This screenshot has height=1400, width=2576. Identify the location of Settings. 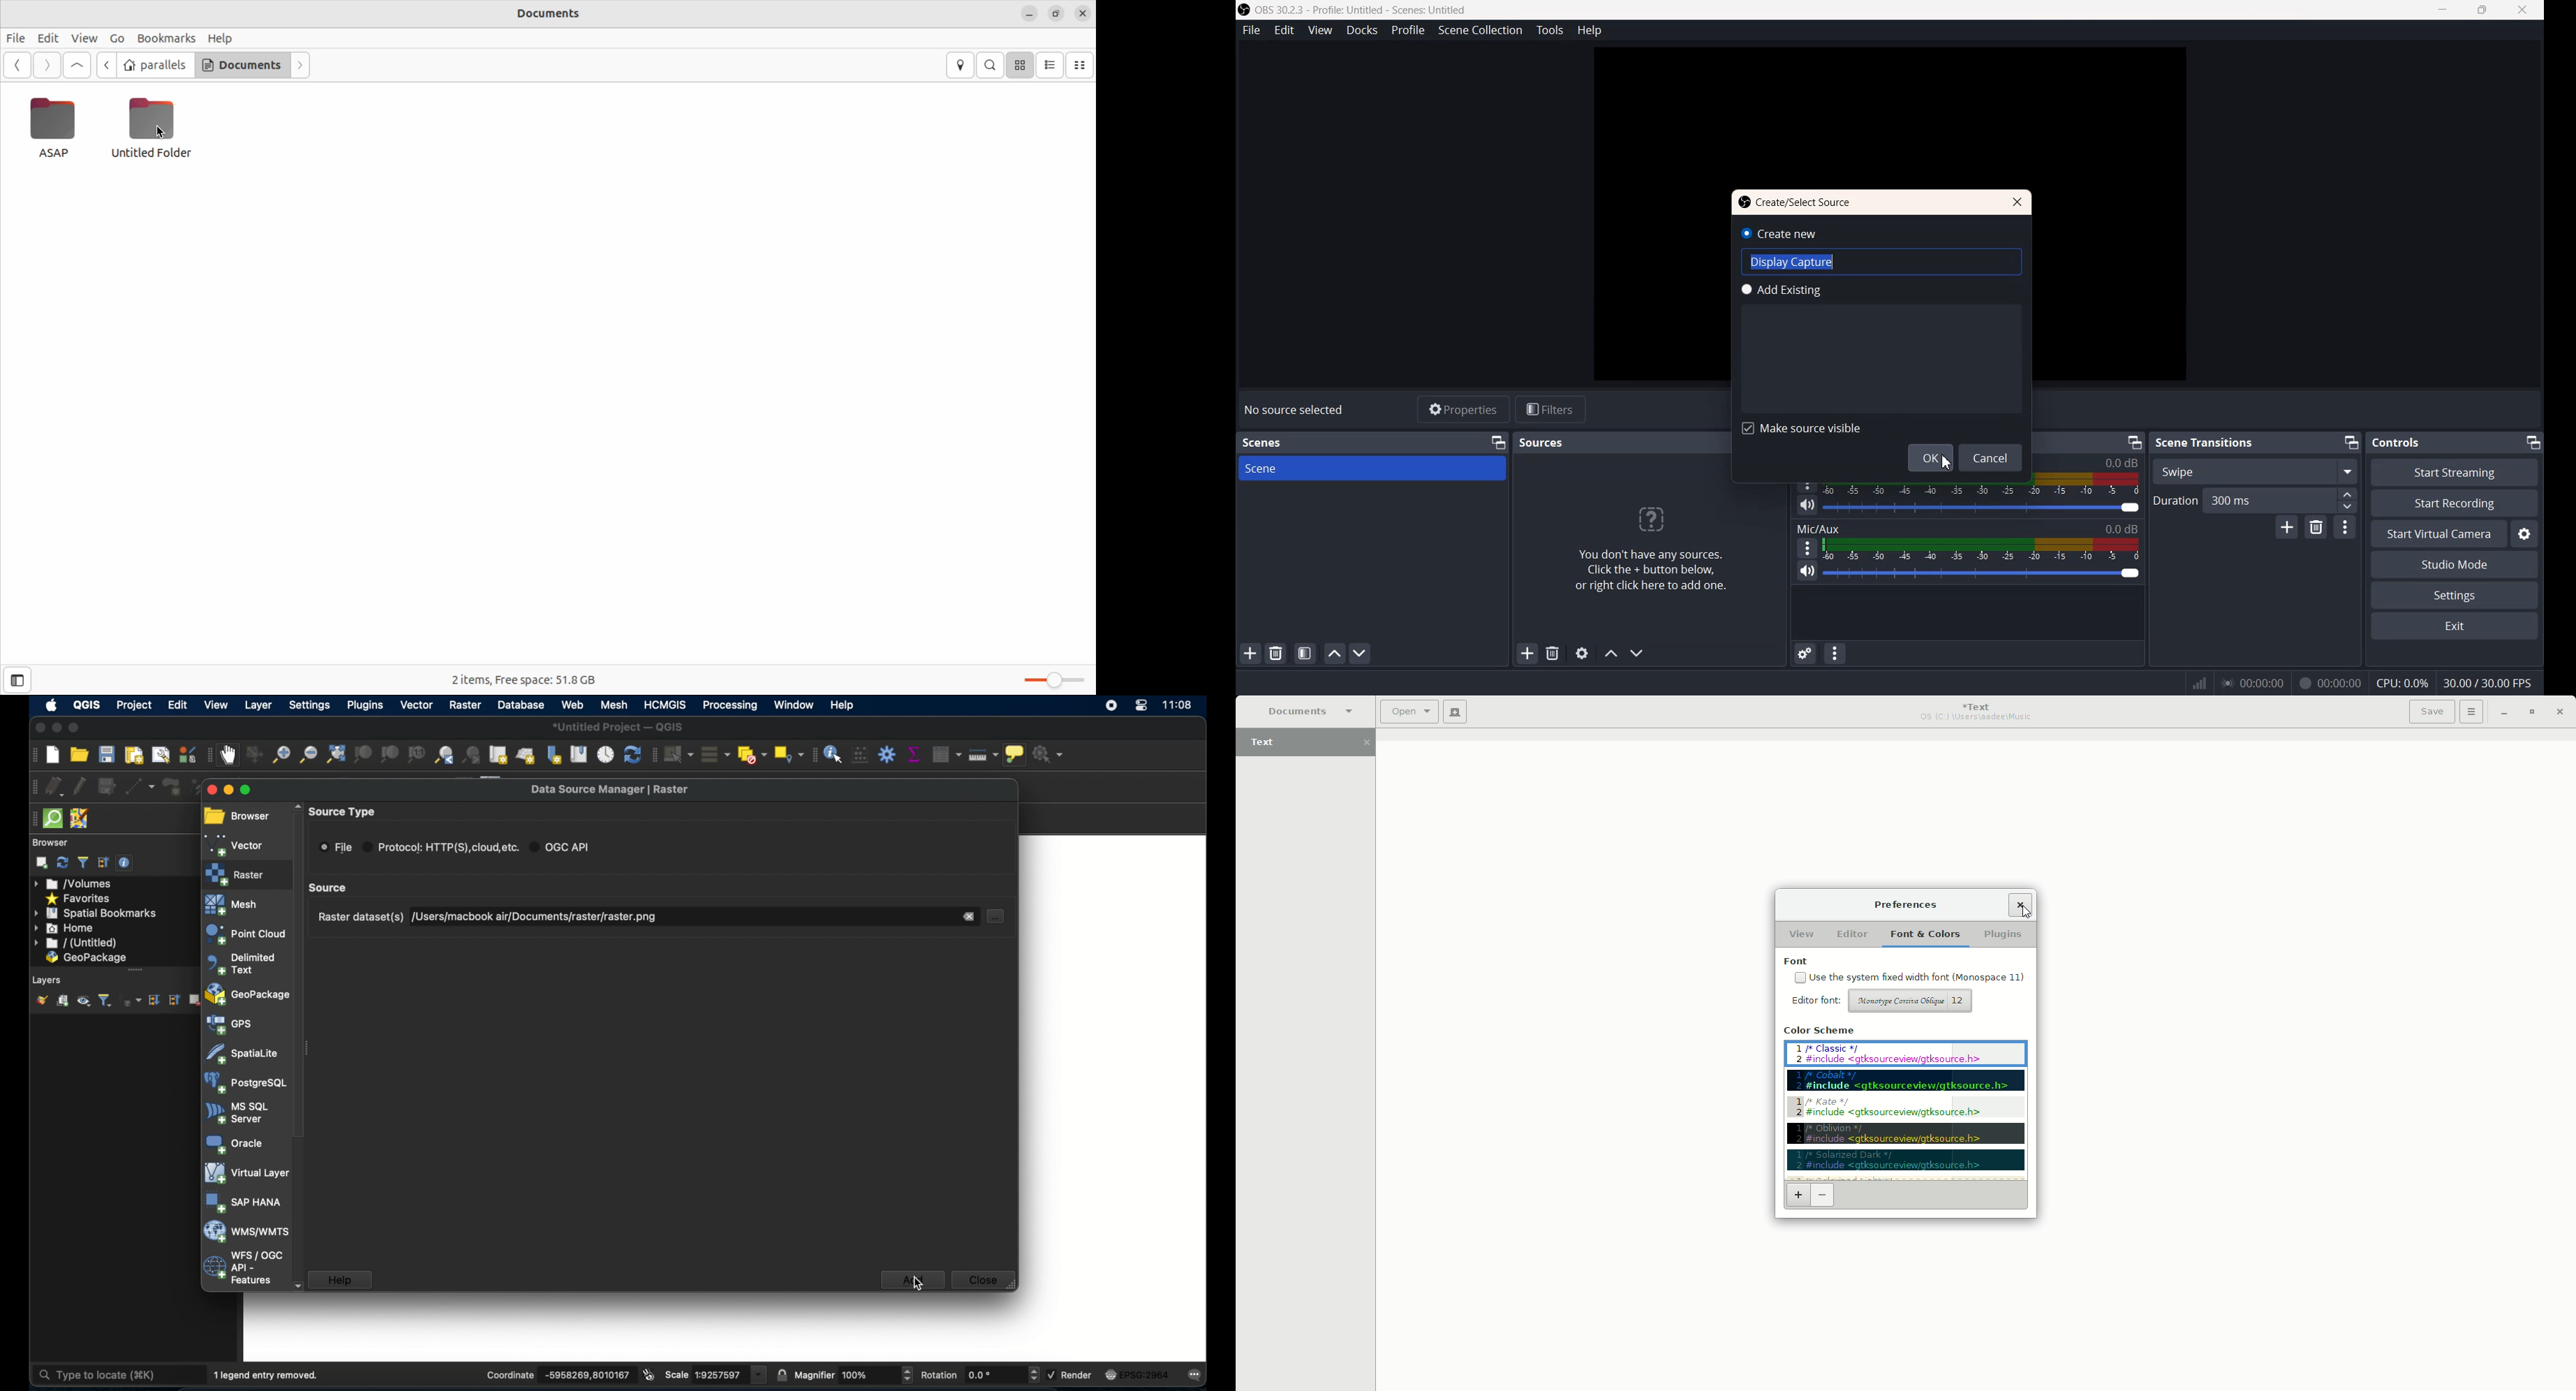
(2525, 534).